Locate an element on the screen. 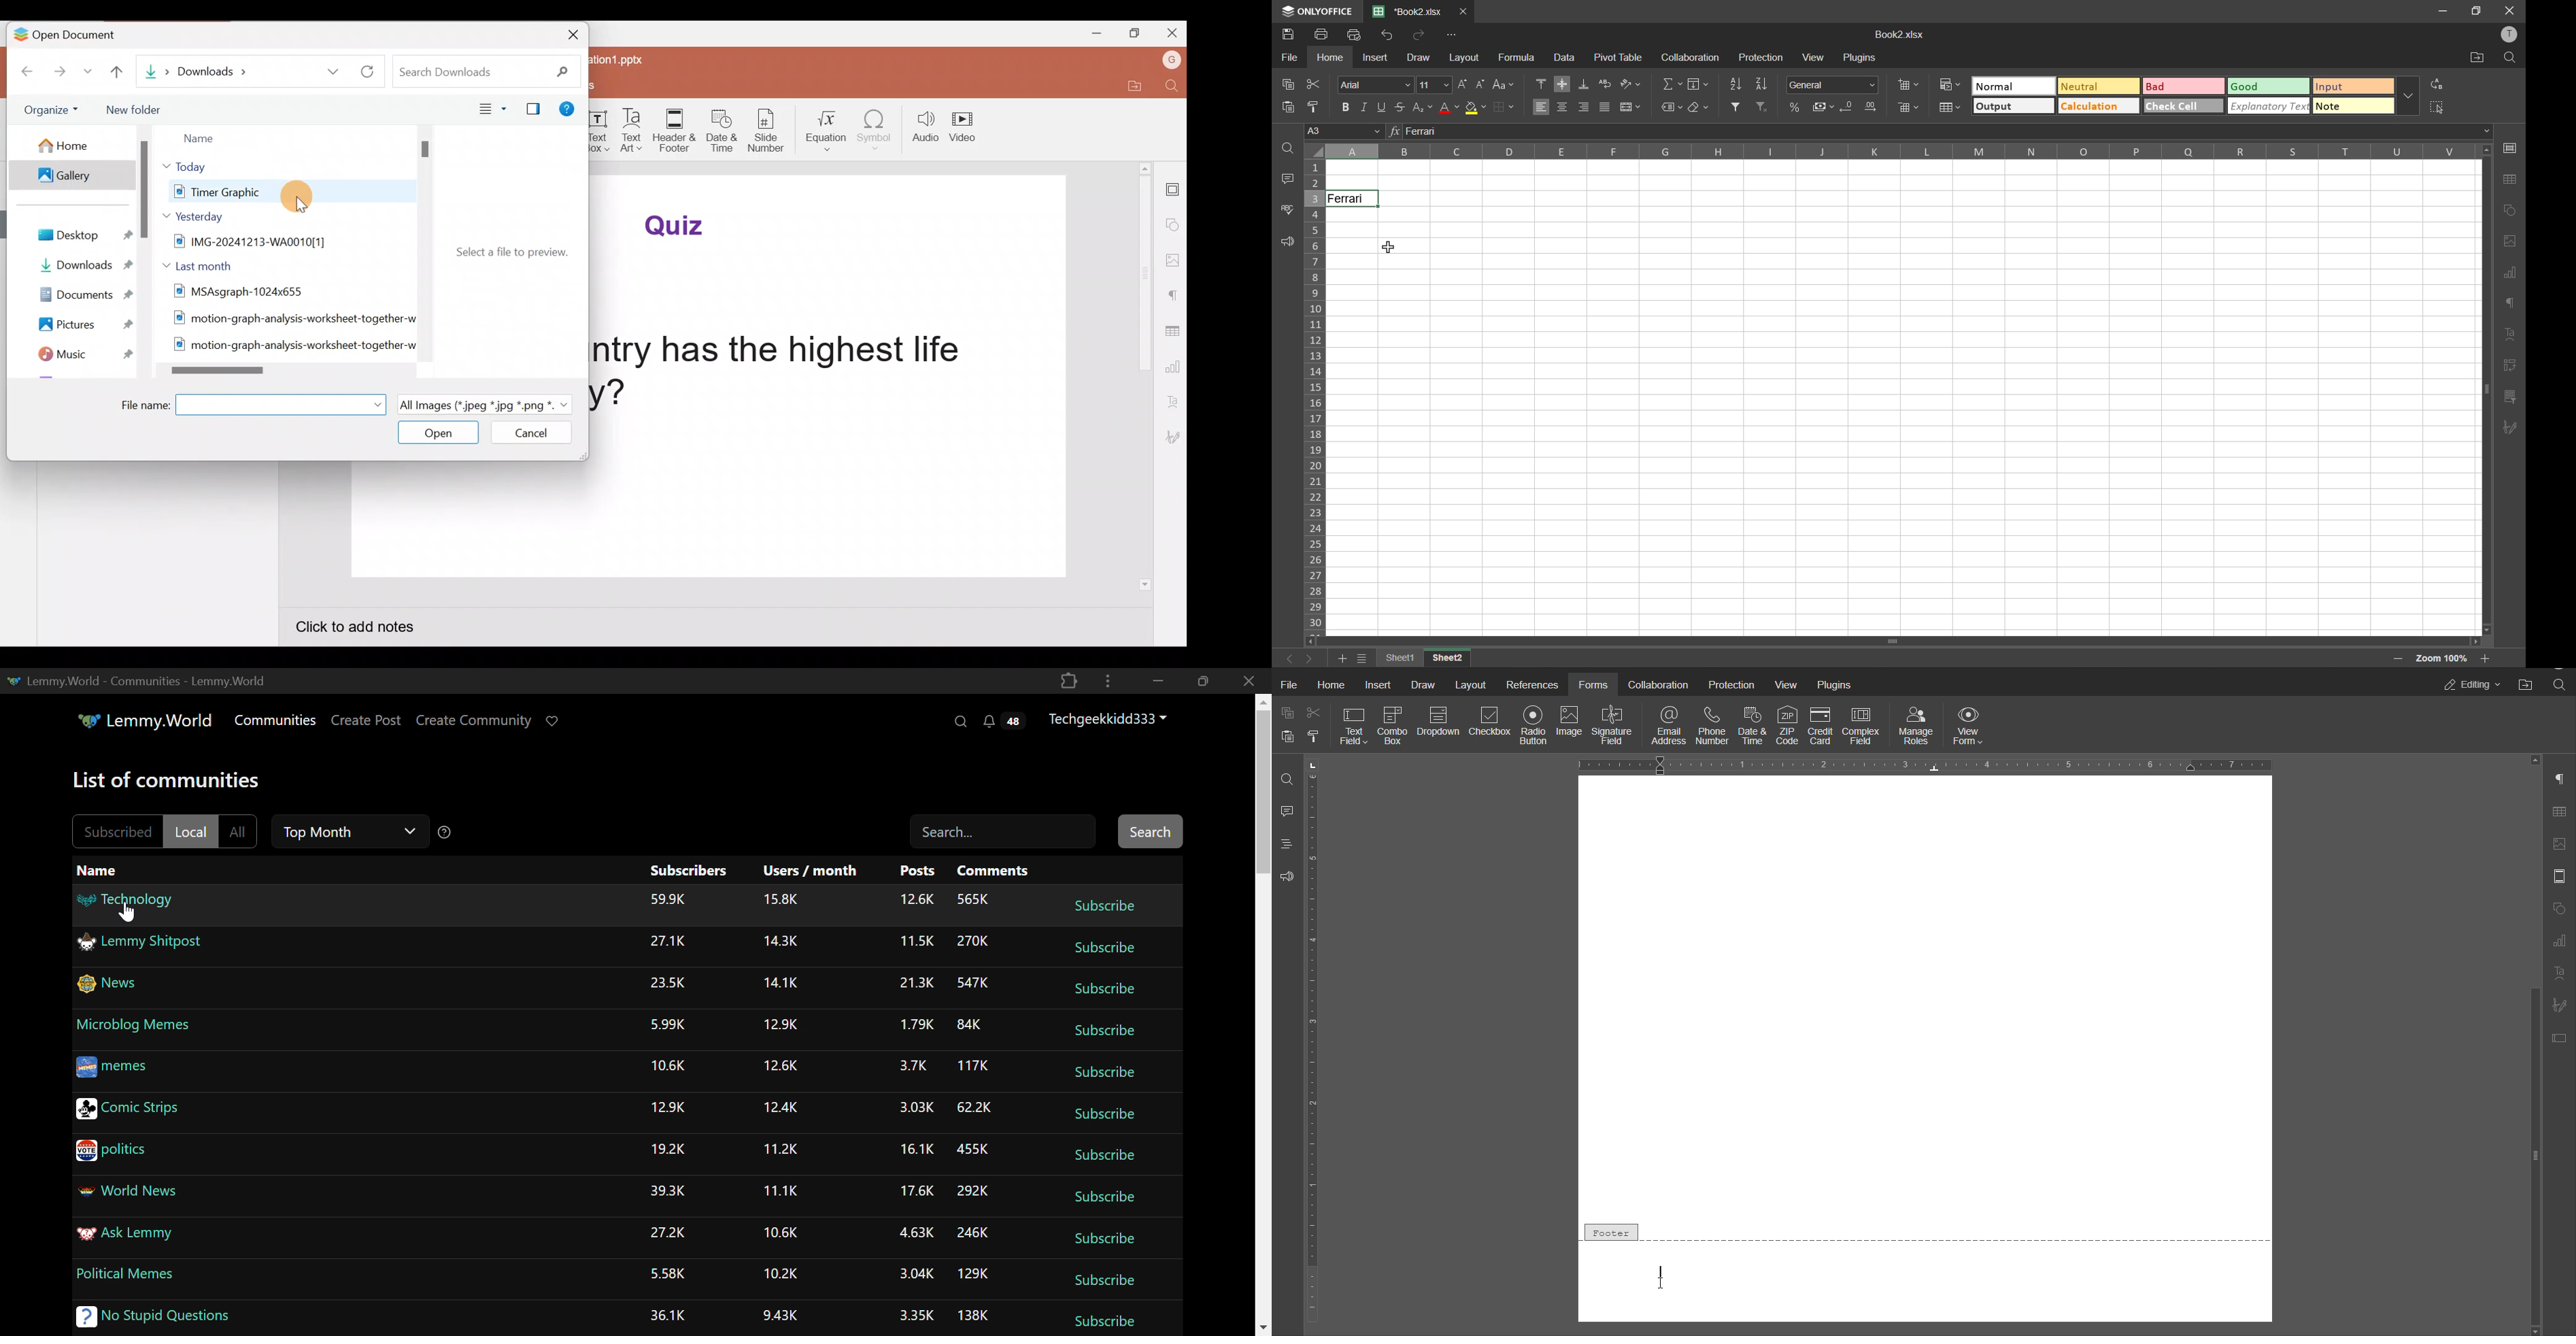  246K is located at coordinates (973, 1232).